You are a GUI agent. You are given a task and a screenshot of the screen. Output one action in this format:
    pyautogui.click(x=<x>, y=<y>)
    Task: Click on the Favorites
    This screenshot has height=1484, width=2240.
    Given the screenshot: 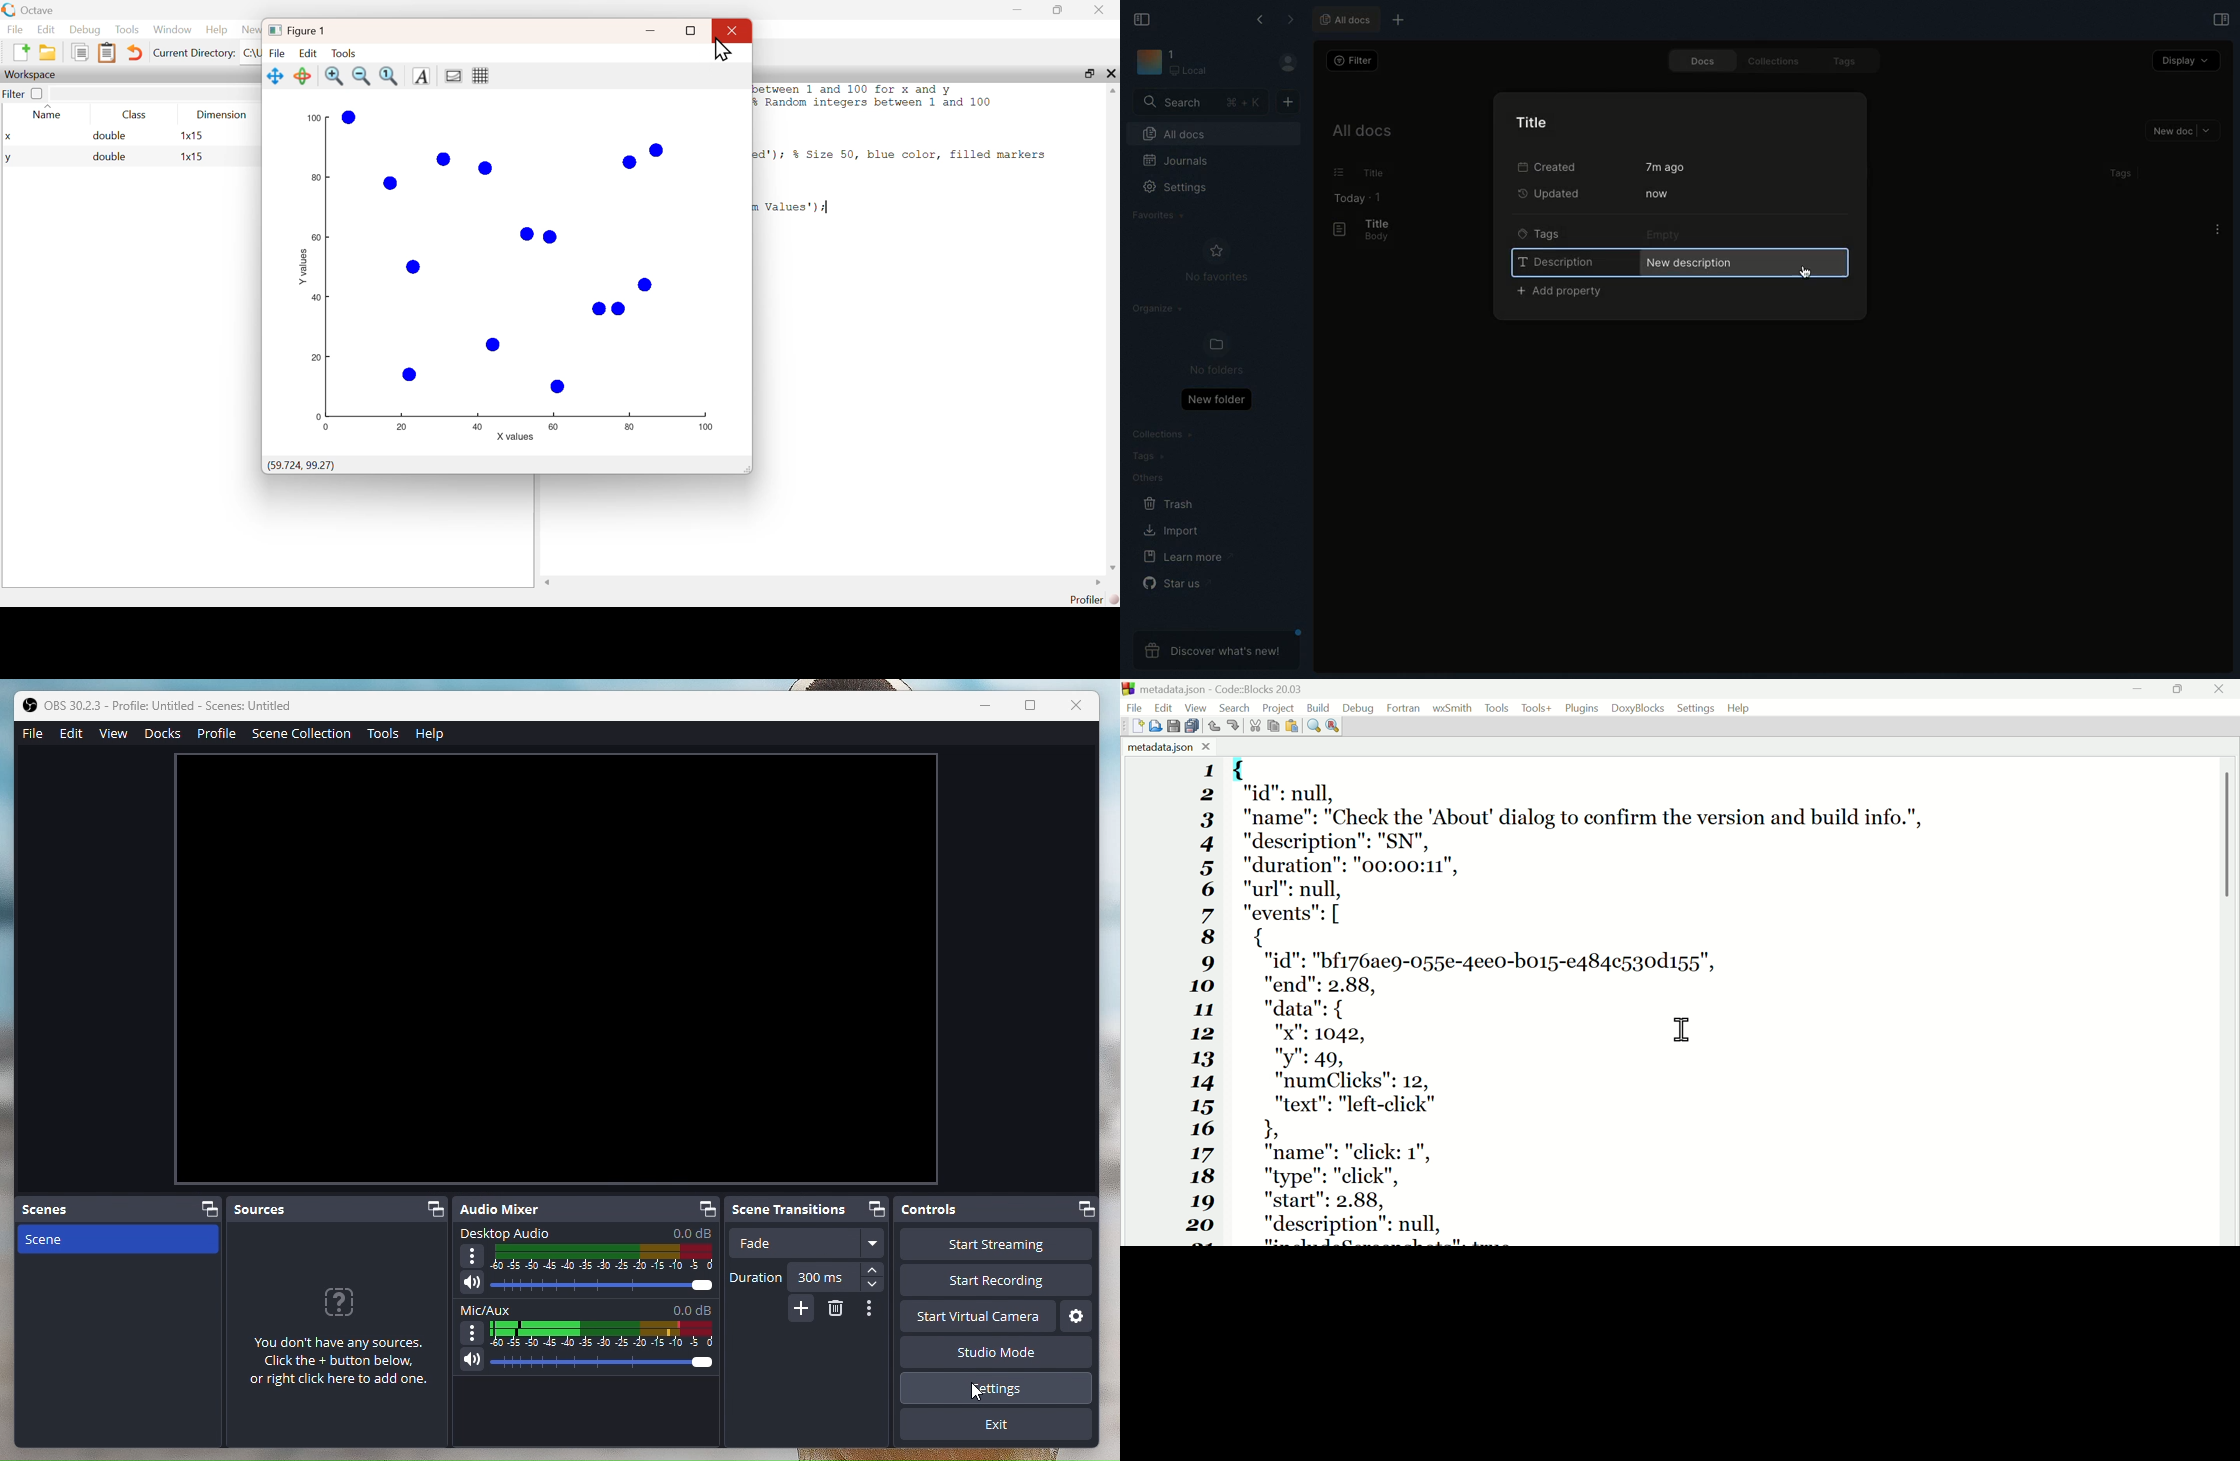 What is the action you would take?
    pyautogui.click(x=1159, y=215)
    